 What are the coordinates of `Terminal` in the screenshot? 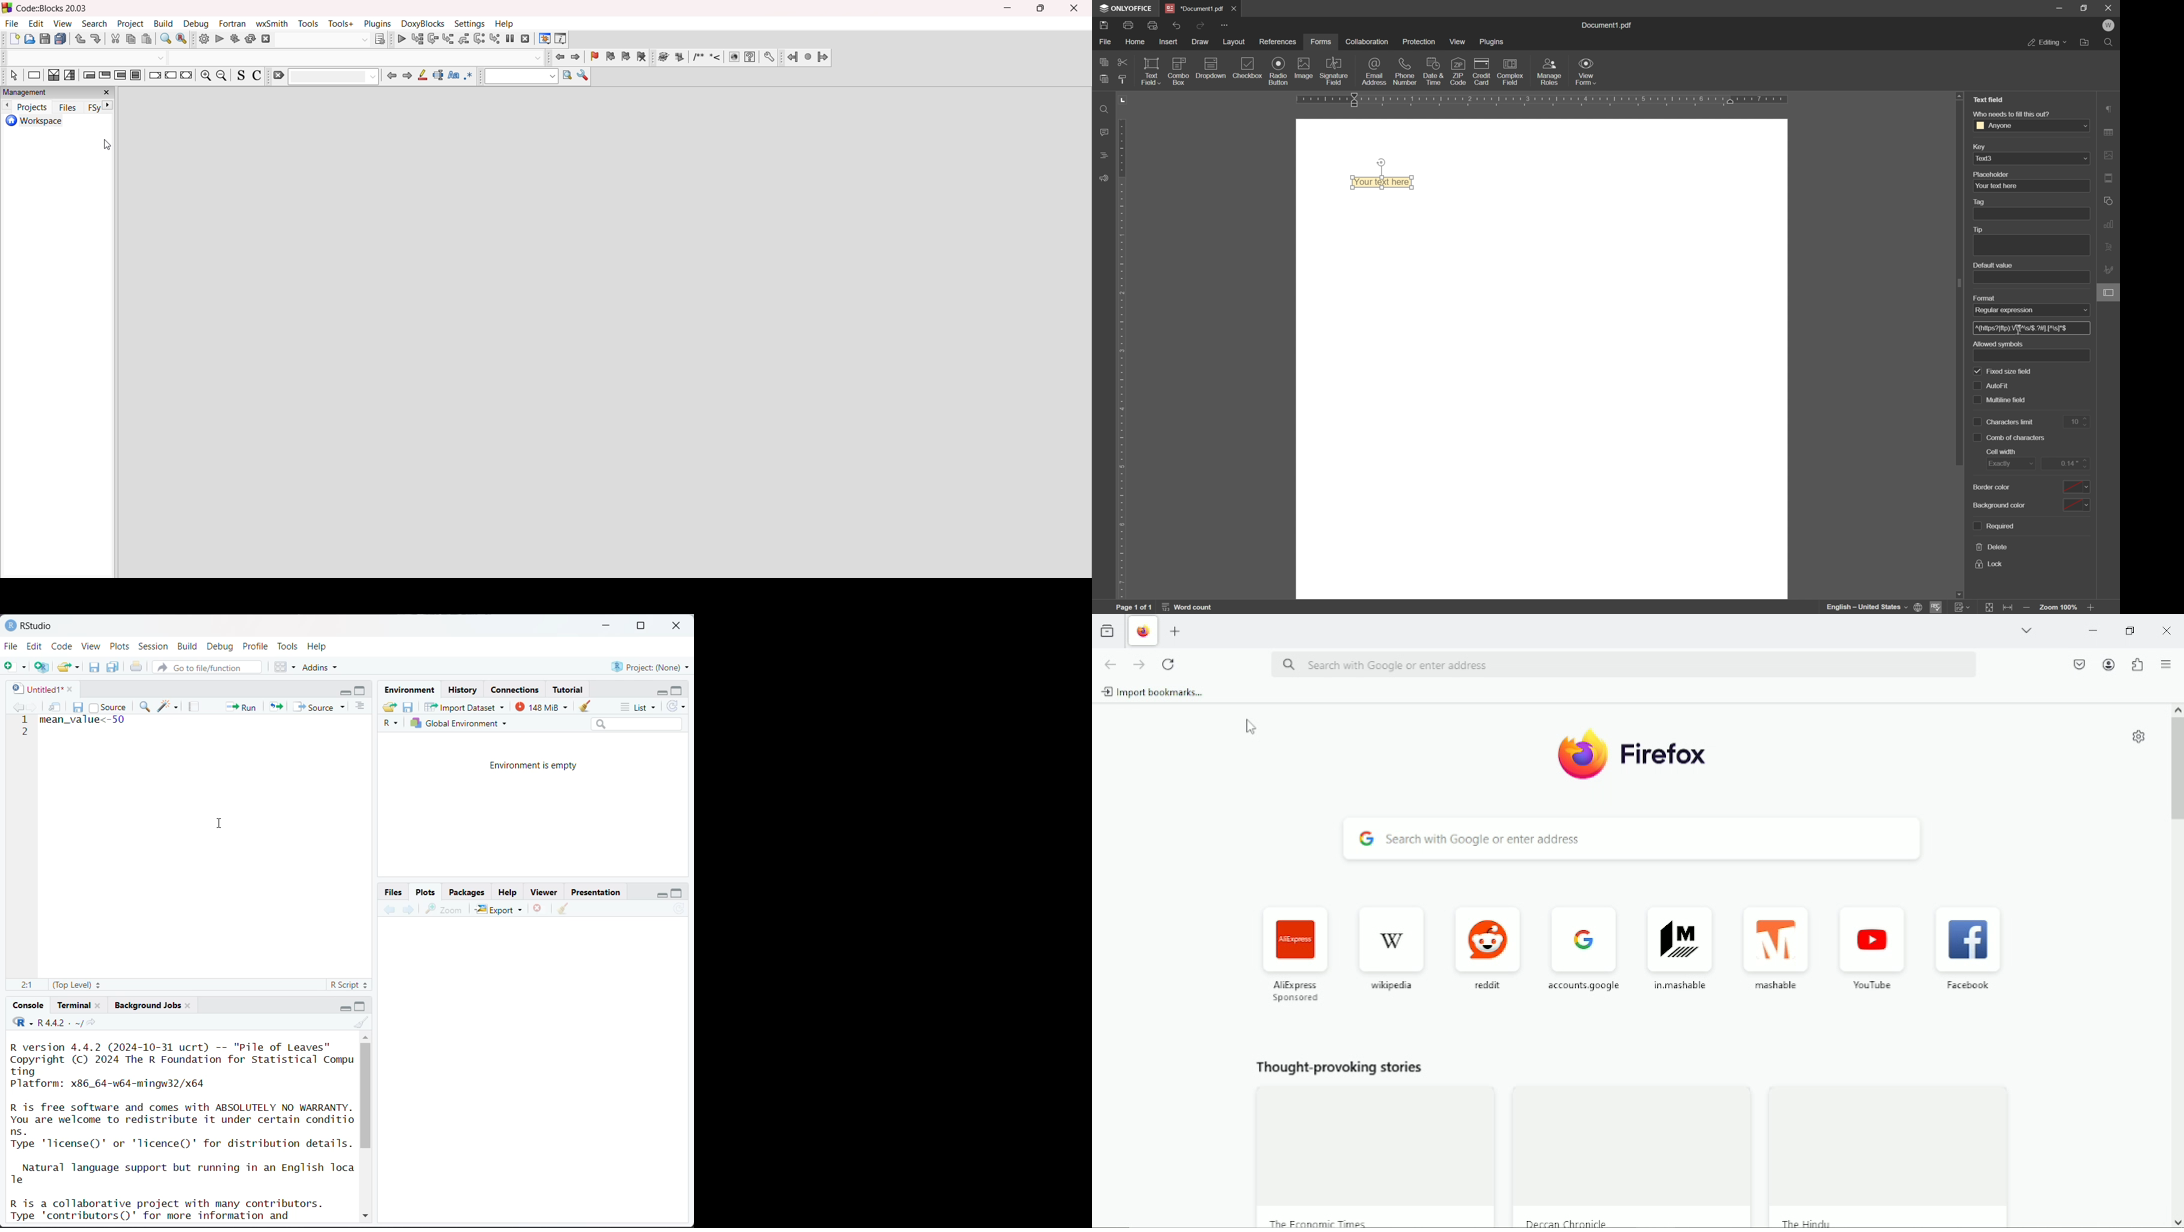 It's located at (75, 1003).